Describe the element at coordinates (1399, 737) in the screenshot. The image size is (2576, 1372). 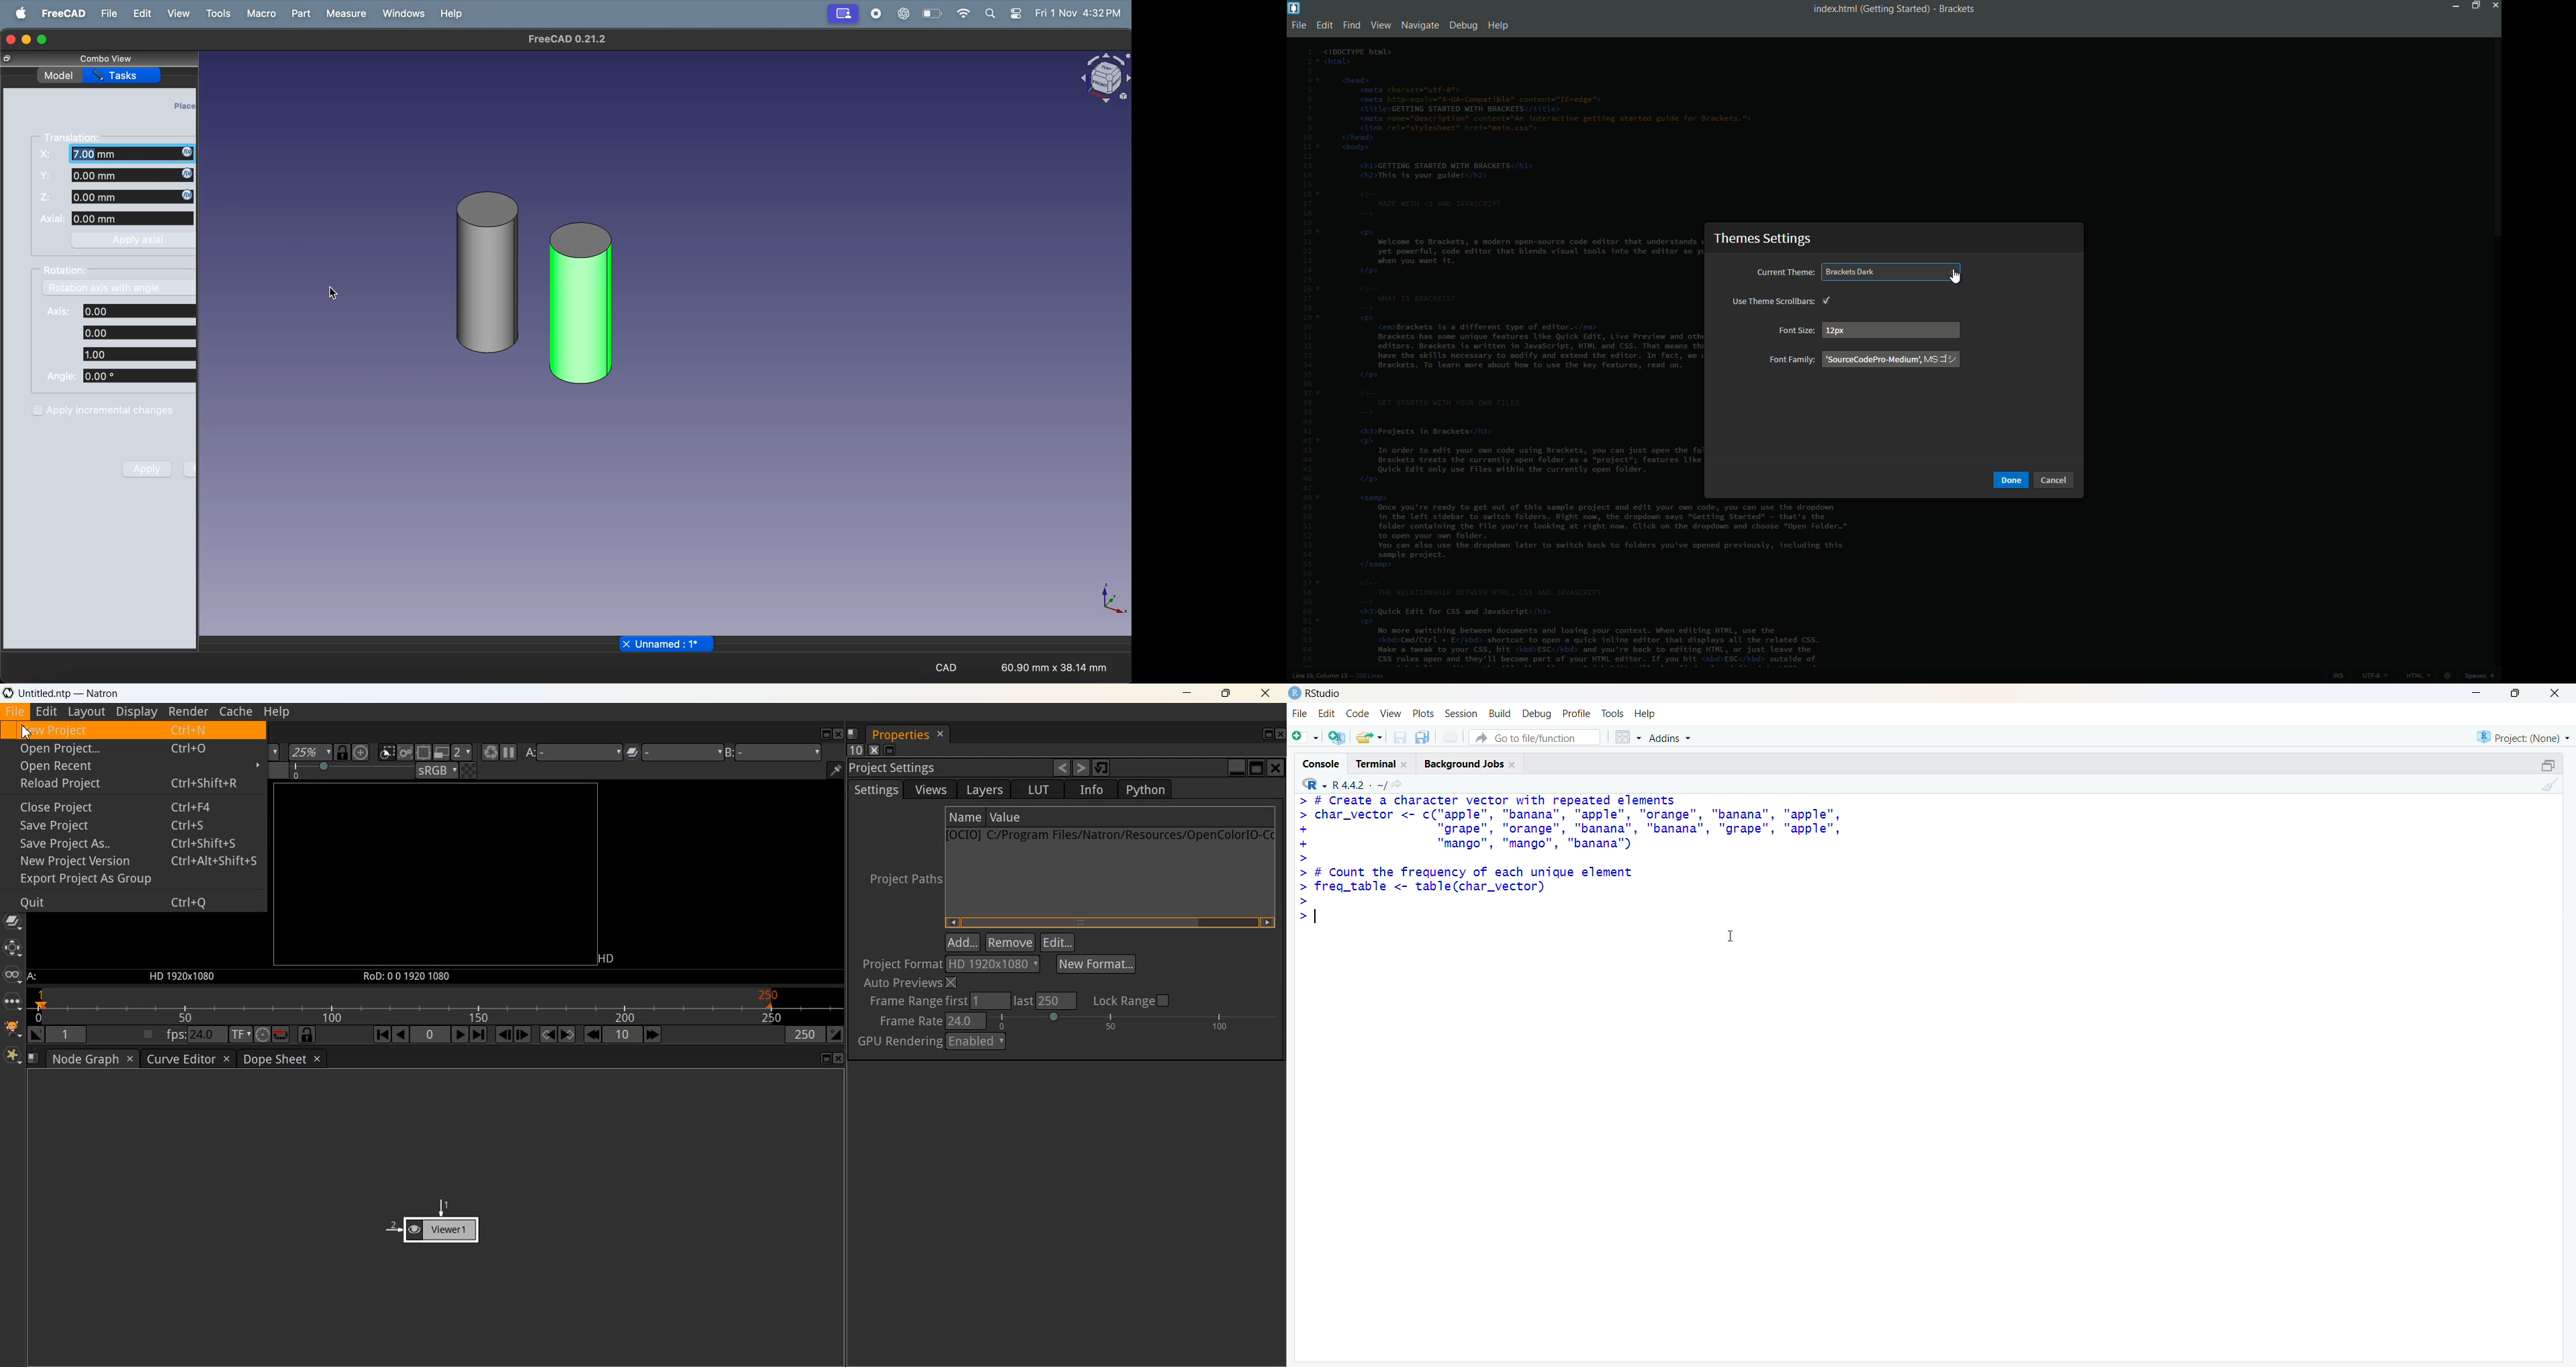
I see `Save current document (Ctrl + S)` at that location.